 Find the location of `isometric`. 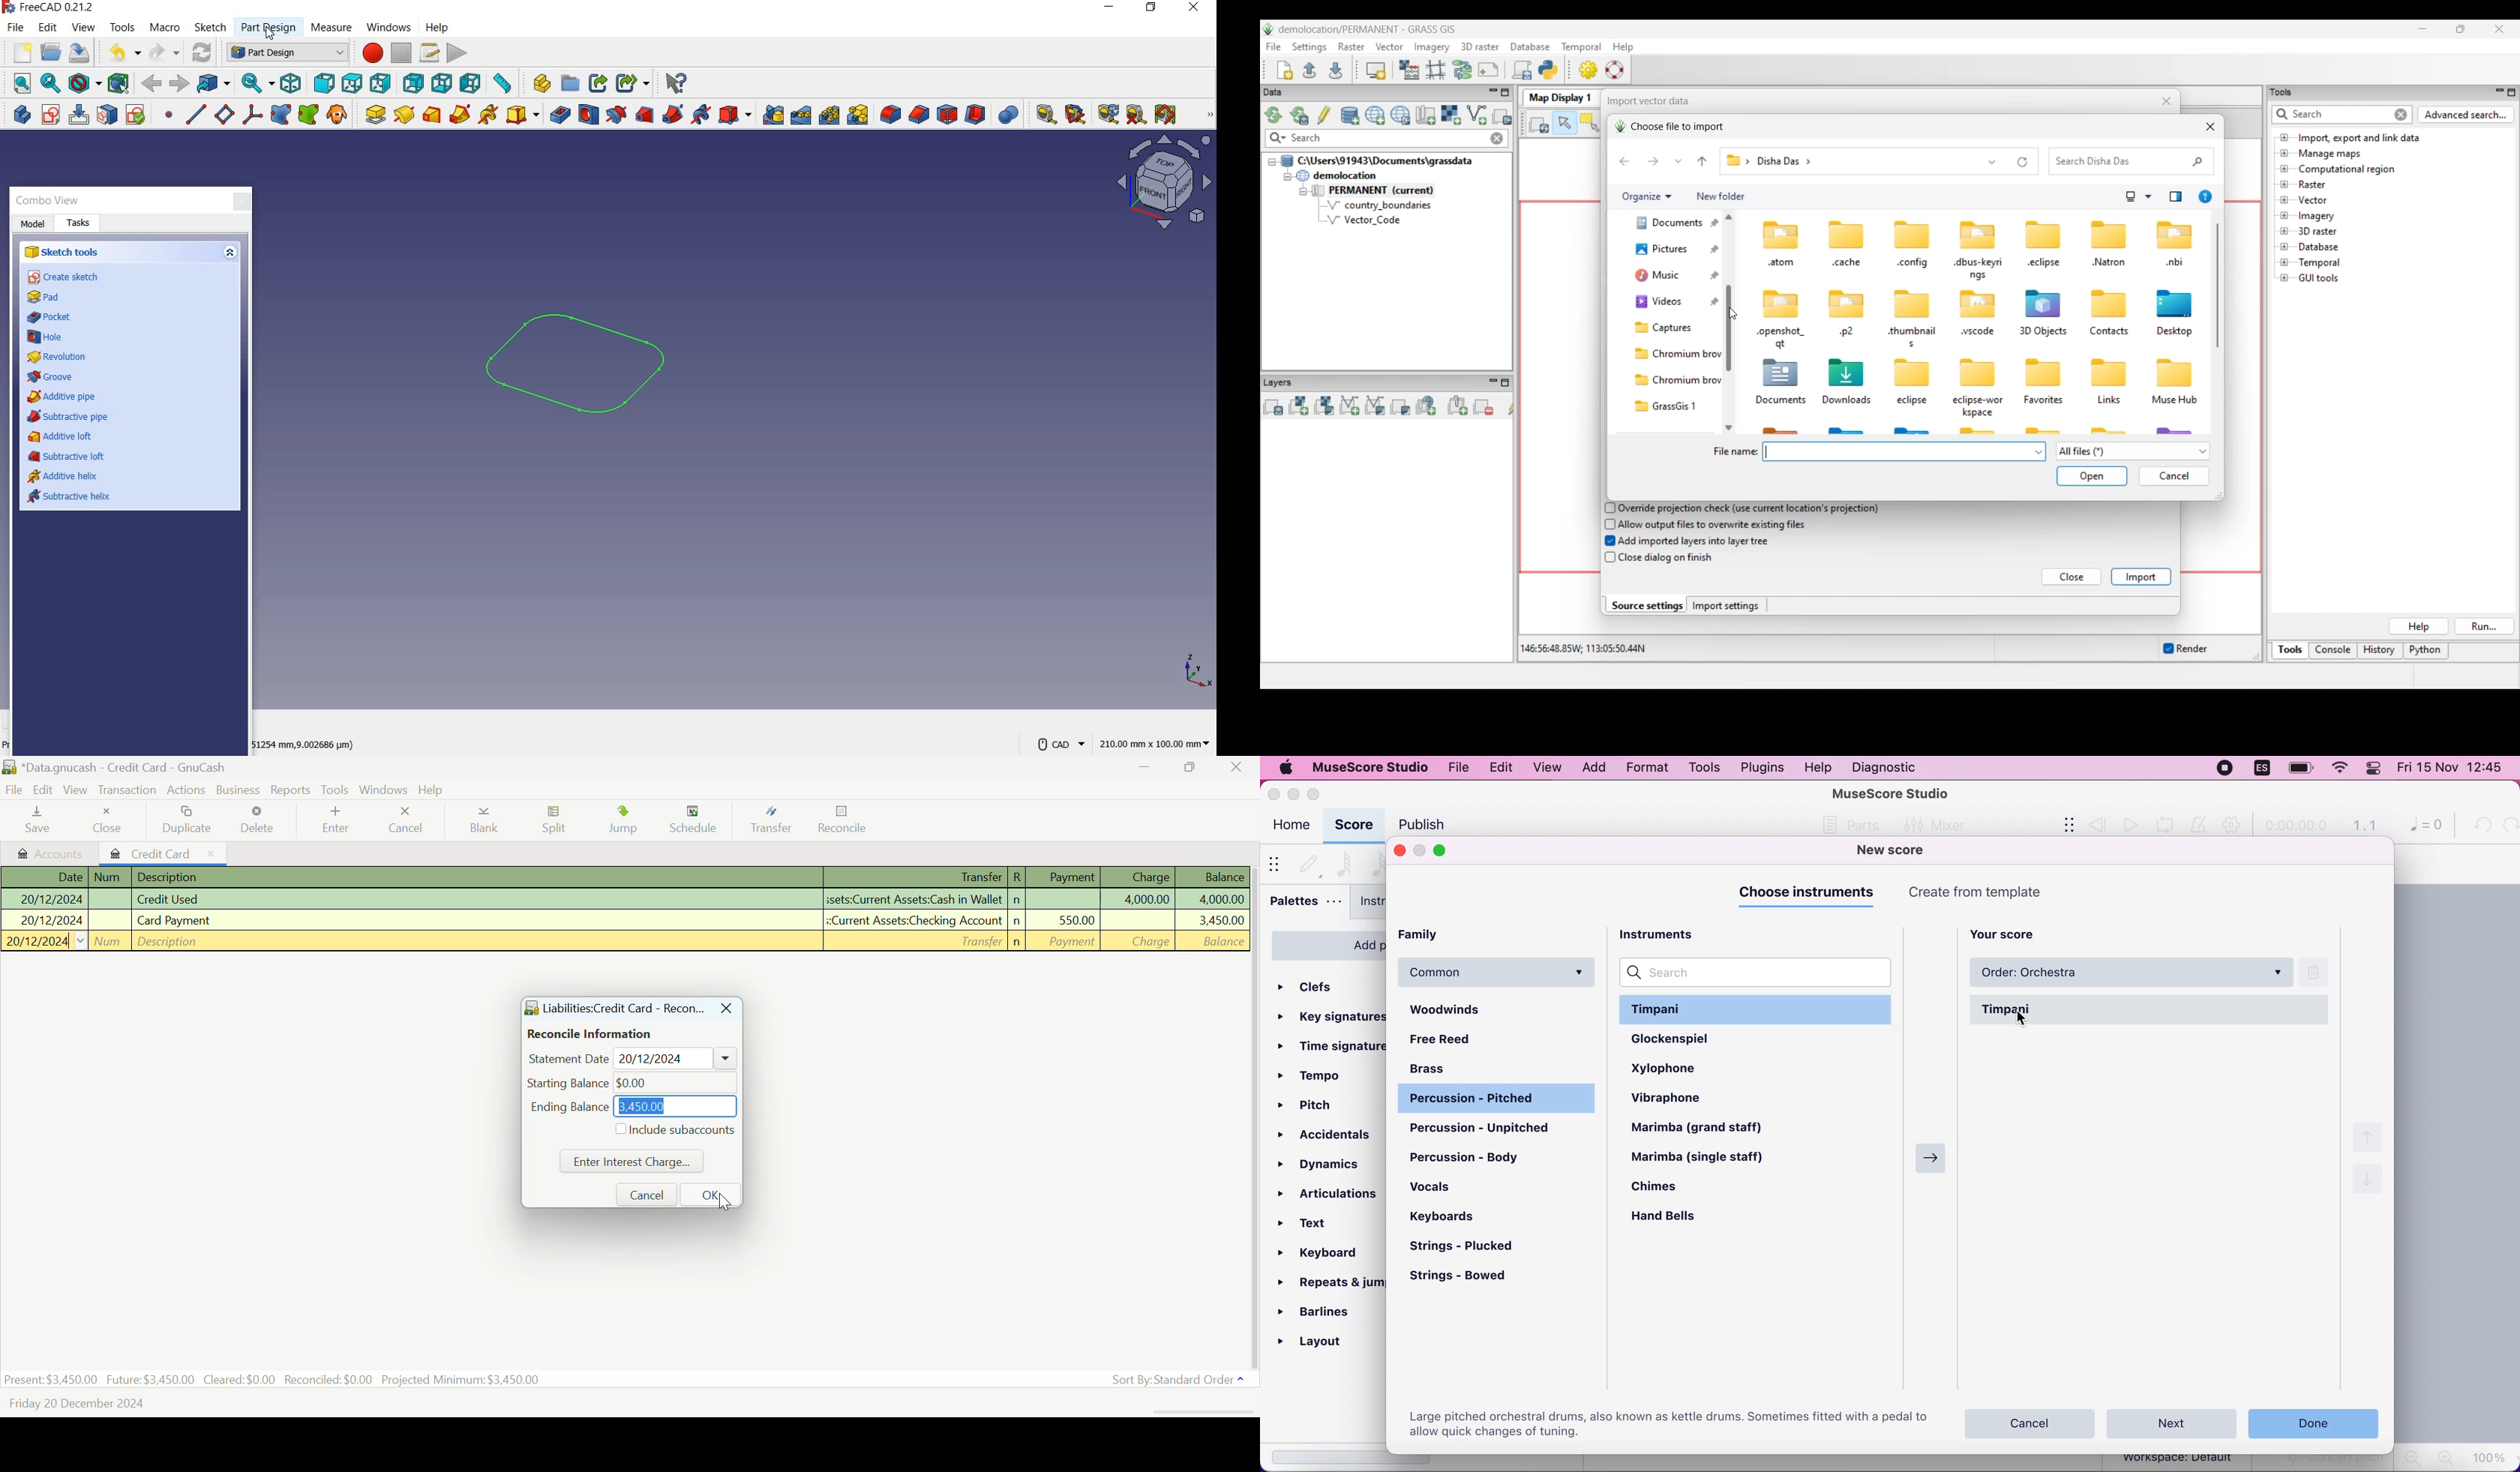

isometric is located at coordinates (293, 84).